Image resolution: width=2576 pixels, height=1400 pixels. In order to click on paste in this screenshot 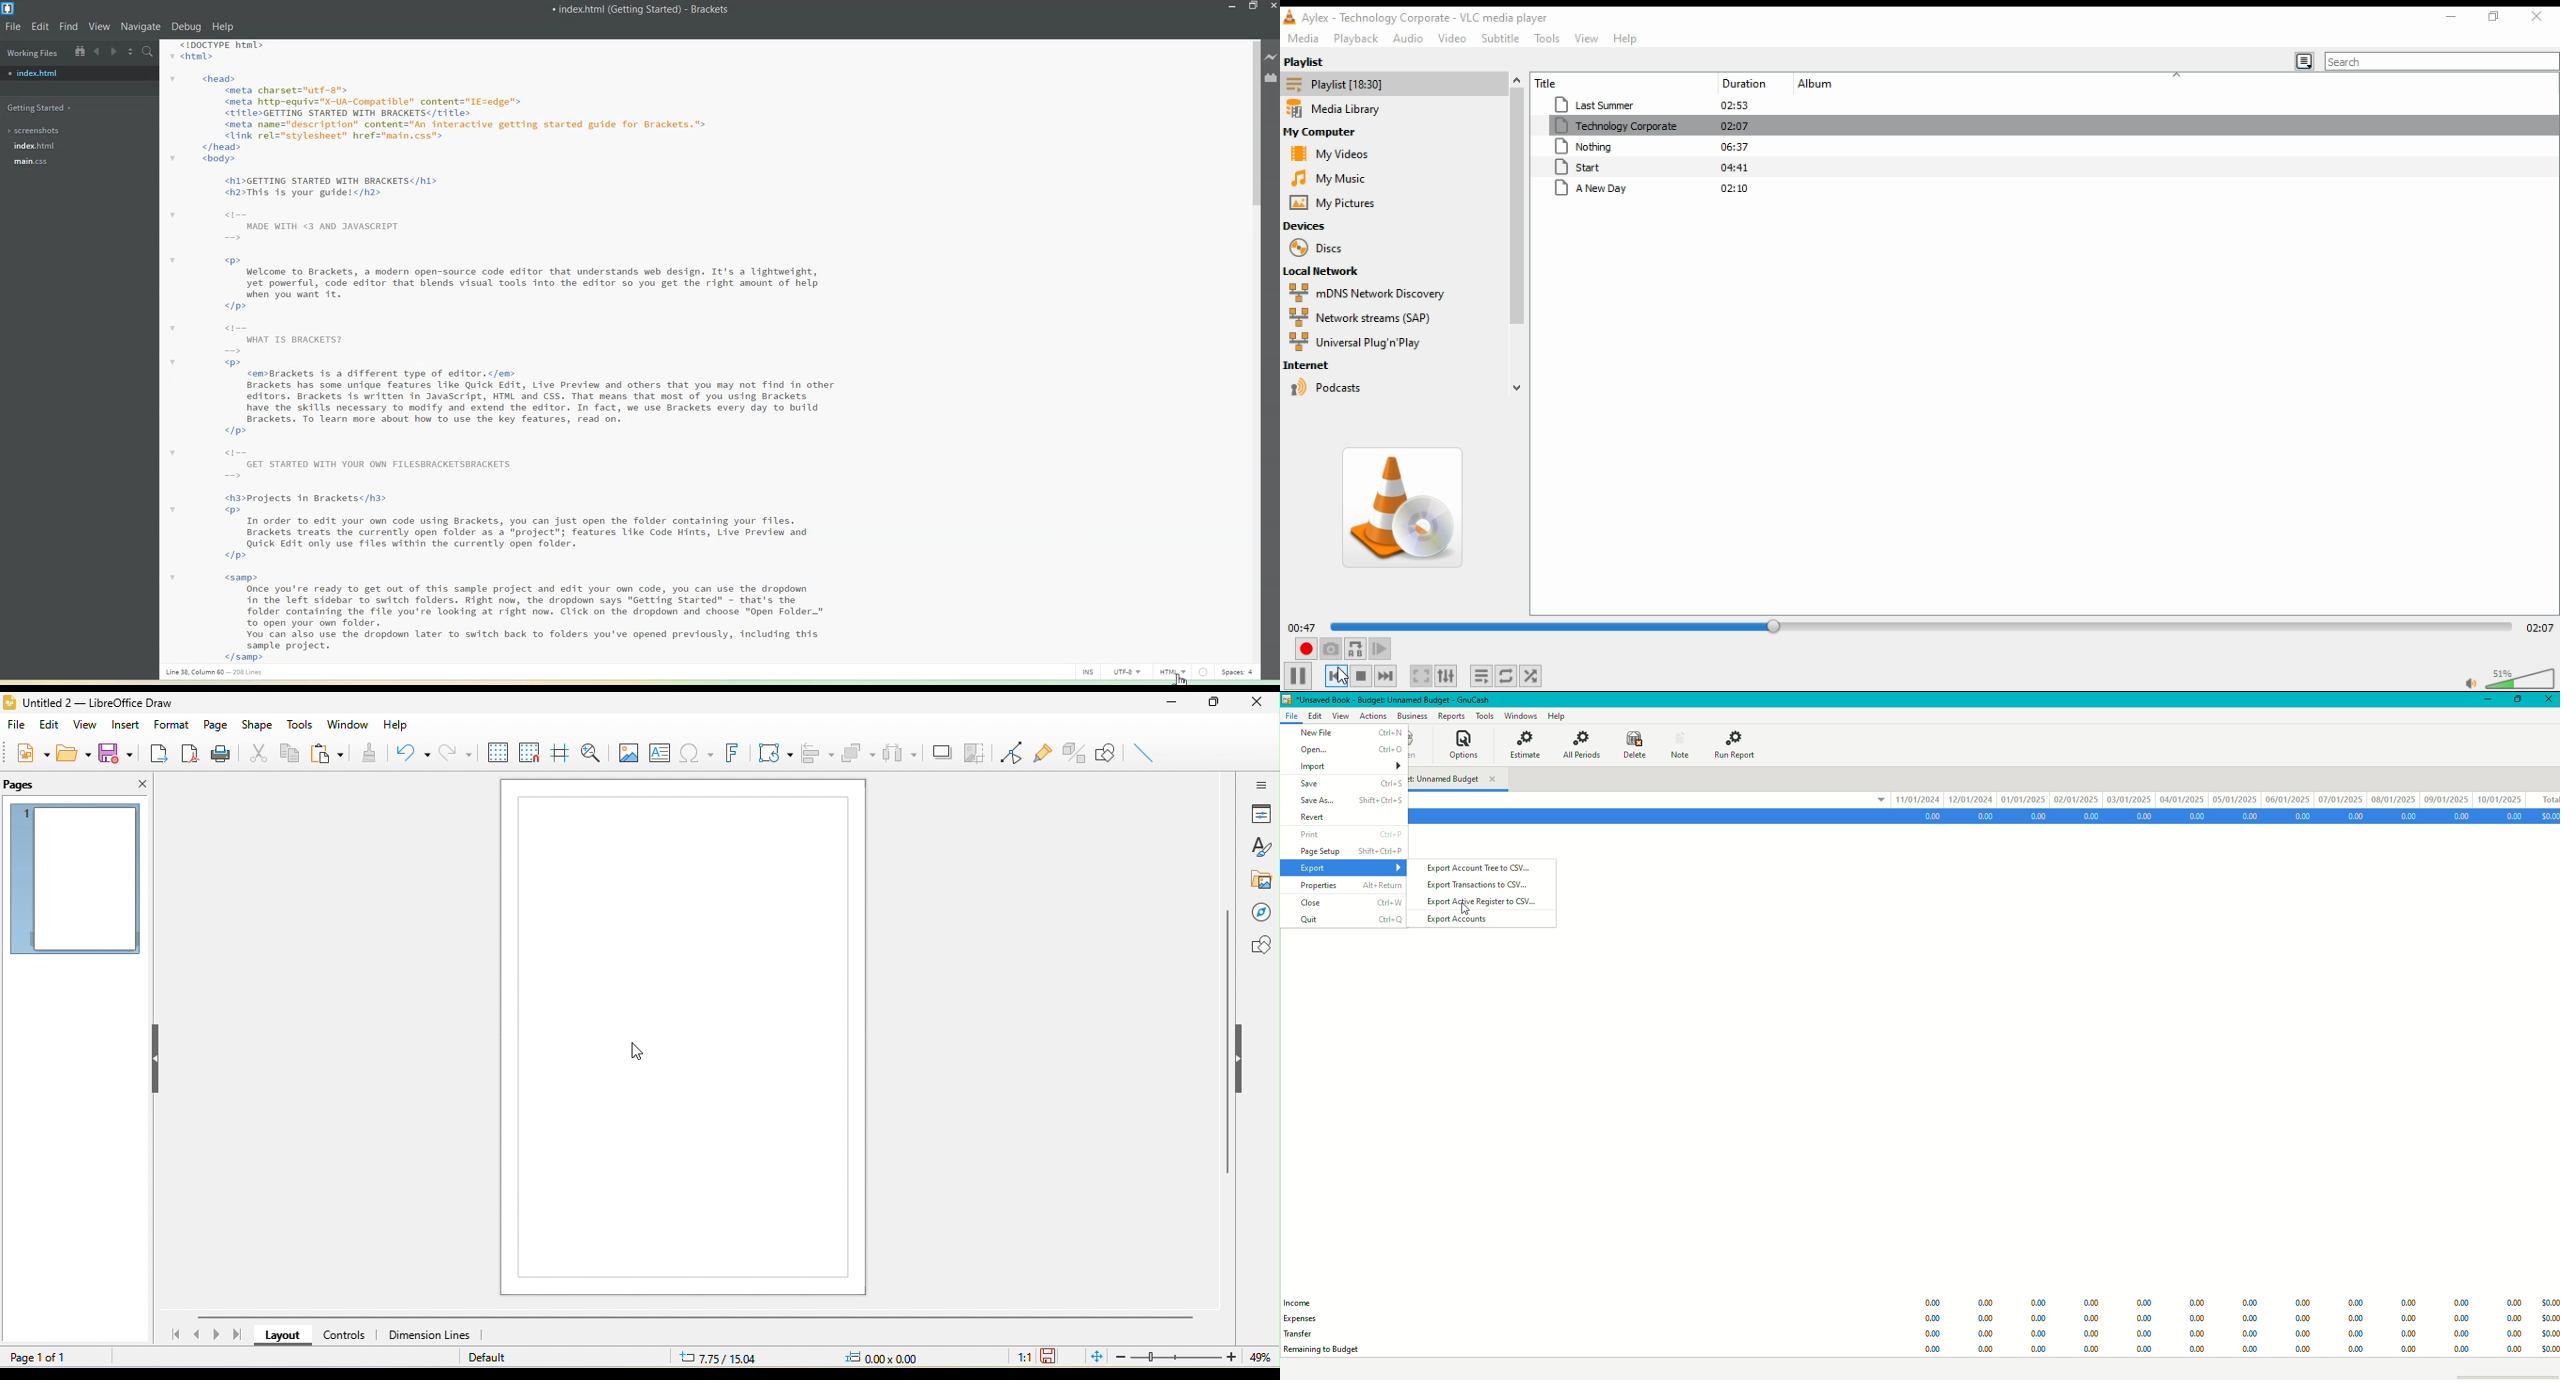, I will do `click(327, 755)`.